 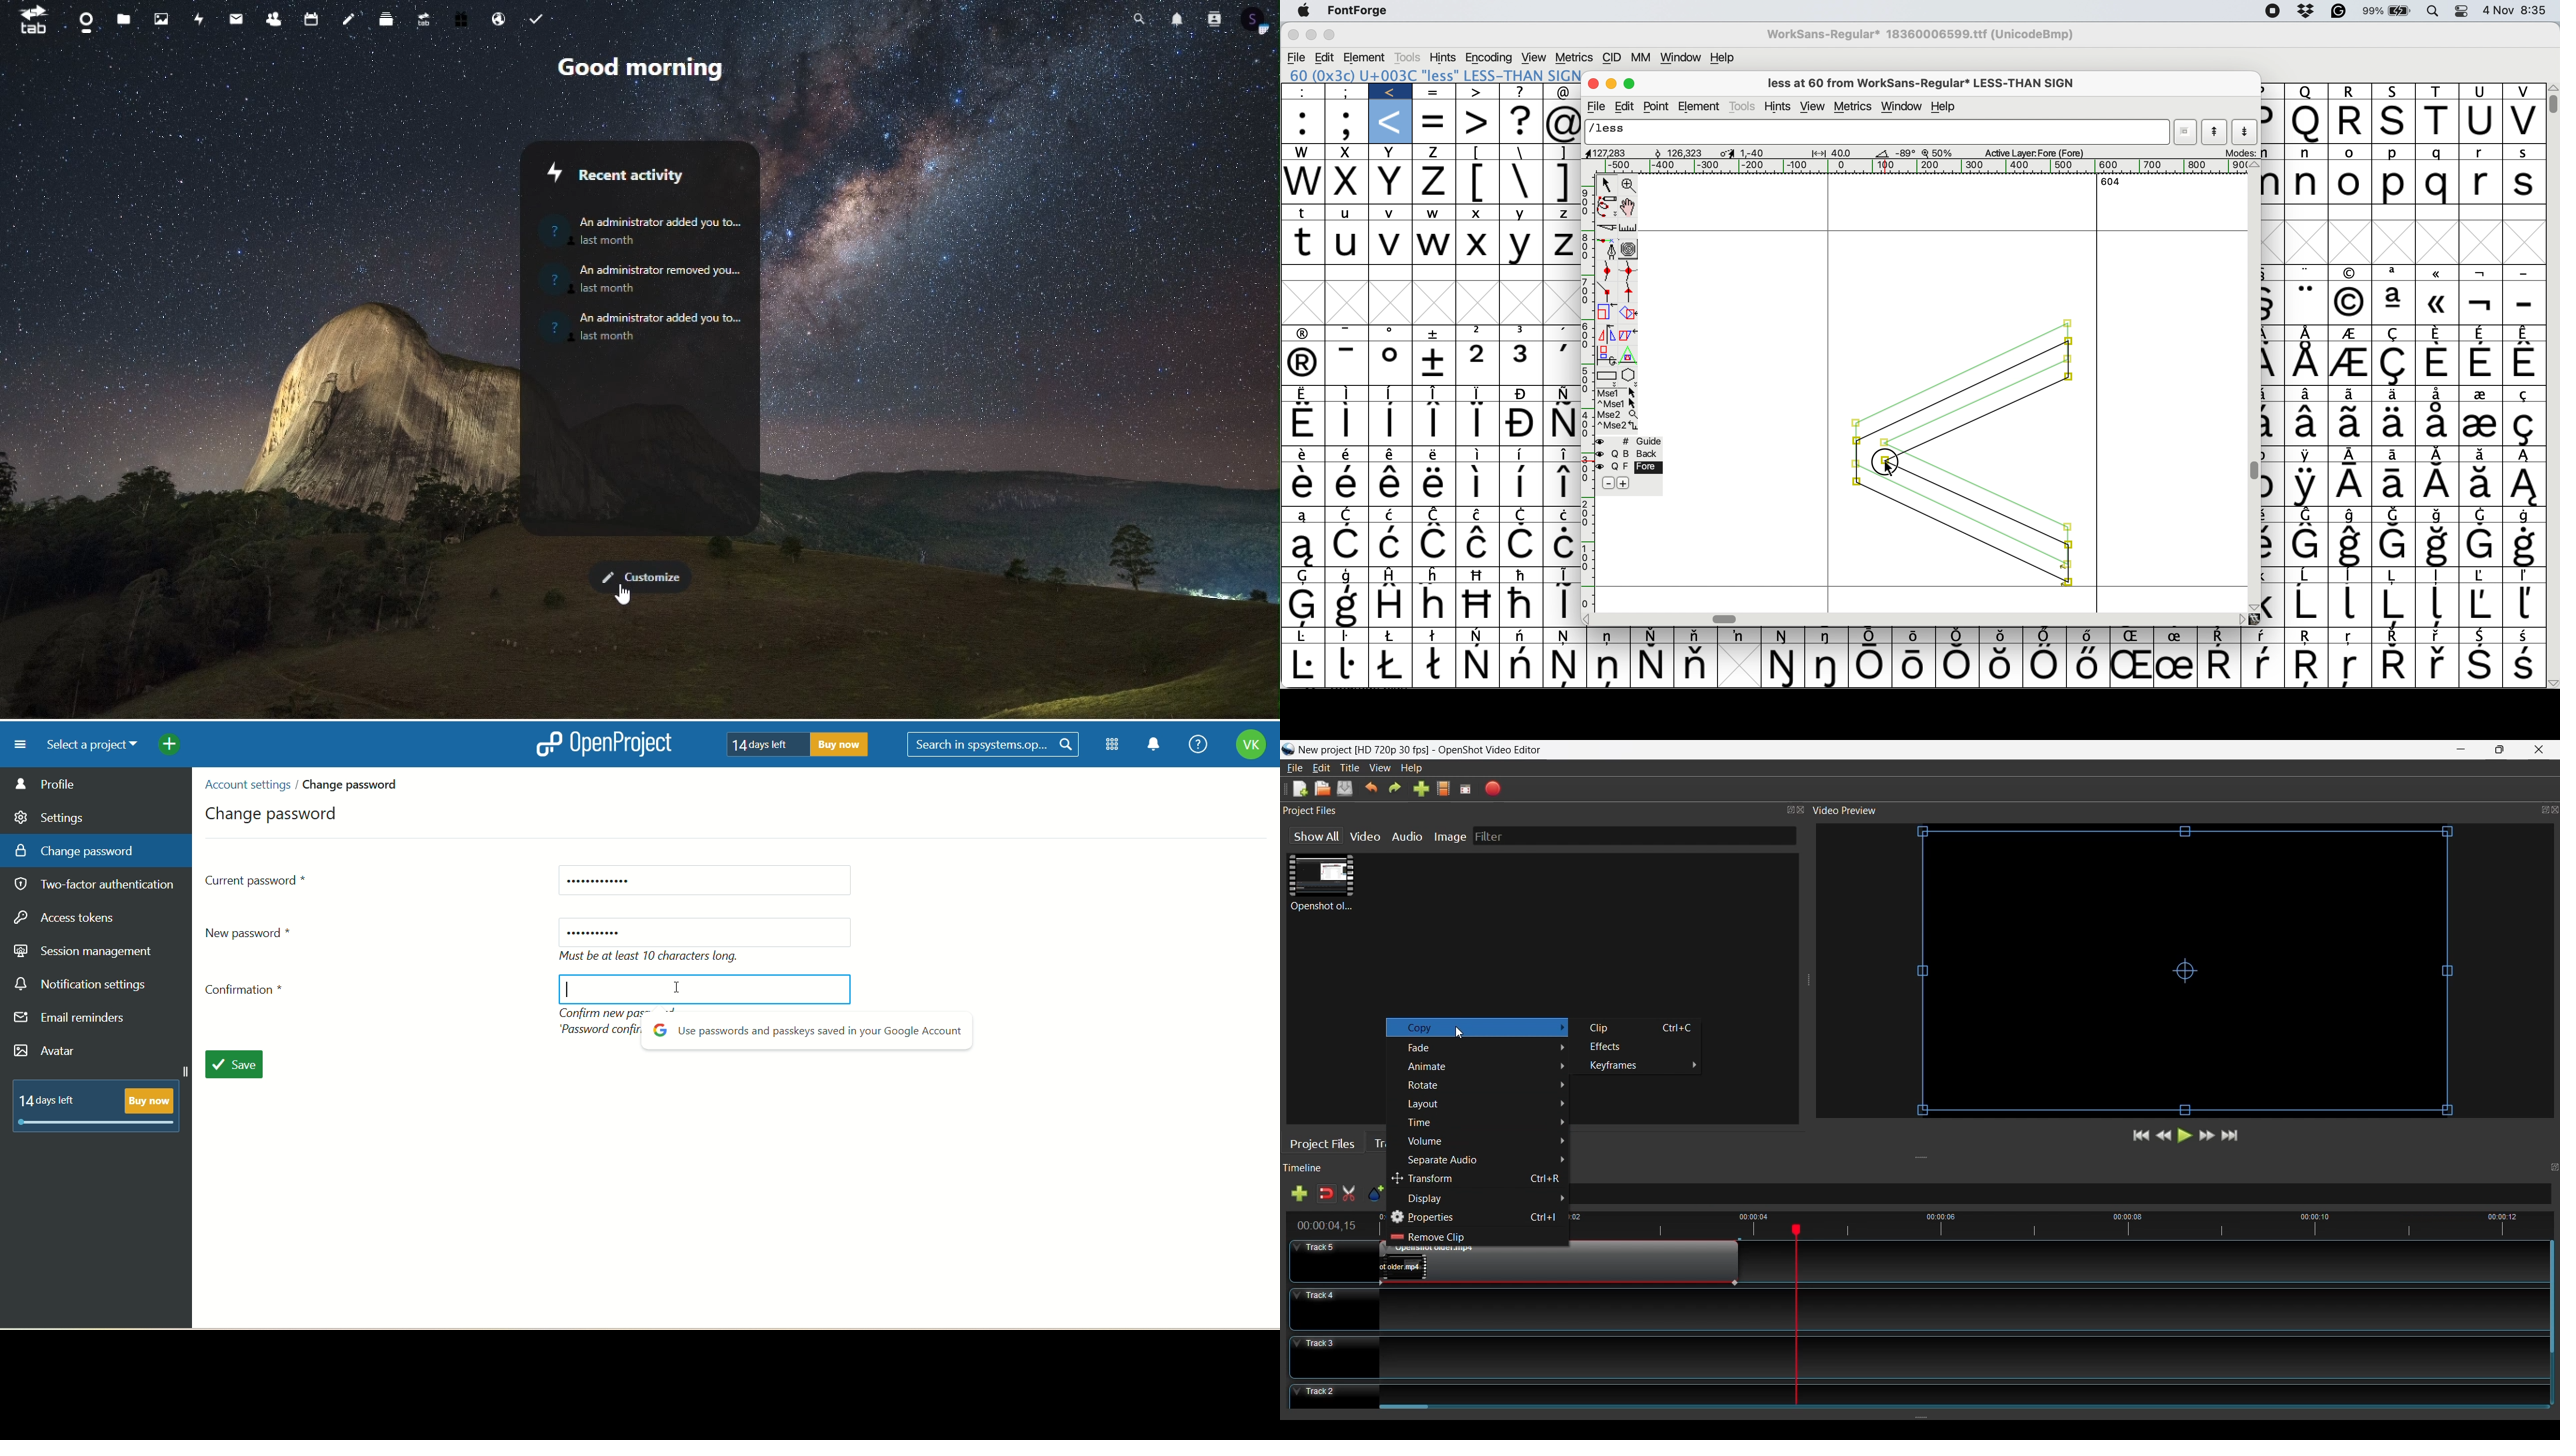 I want to click on Symbol, so click(x=1782, y=668).